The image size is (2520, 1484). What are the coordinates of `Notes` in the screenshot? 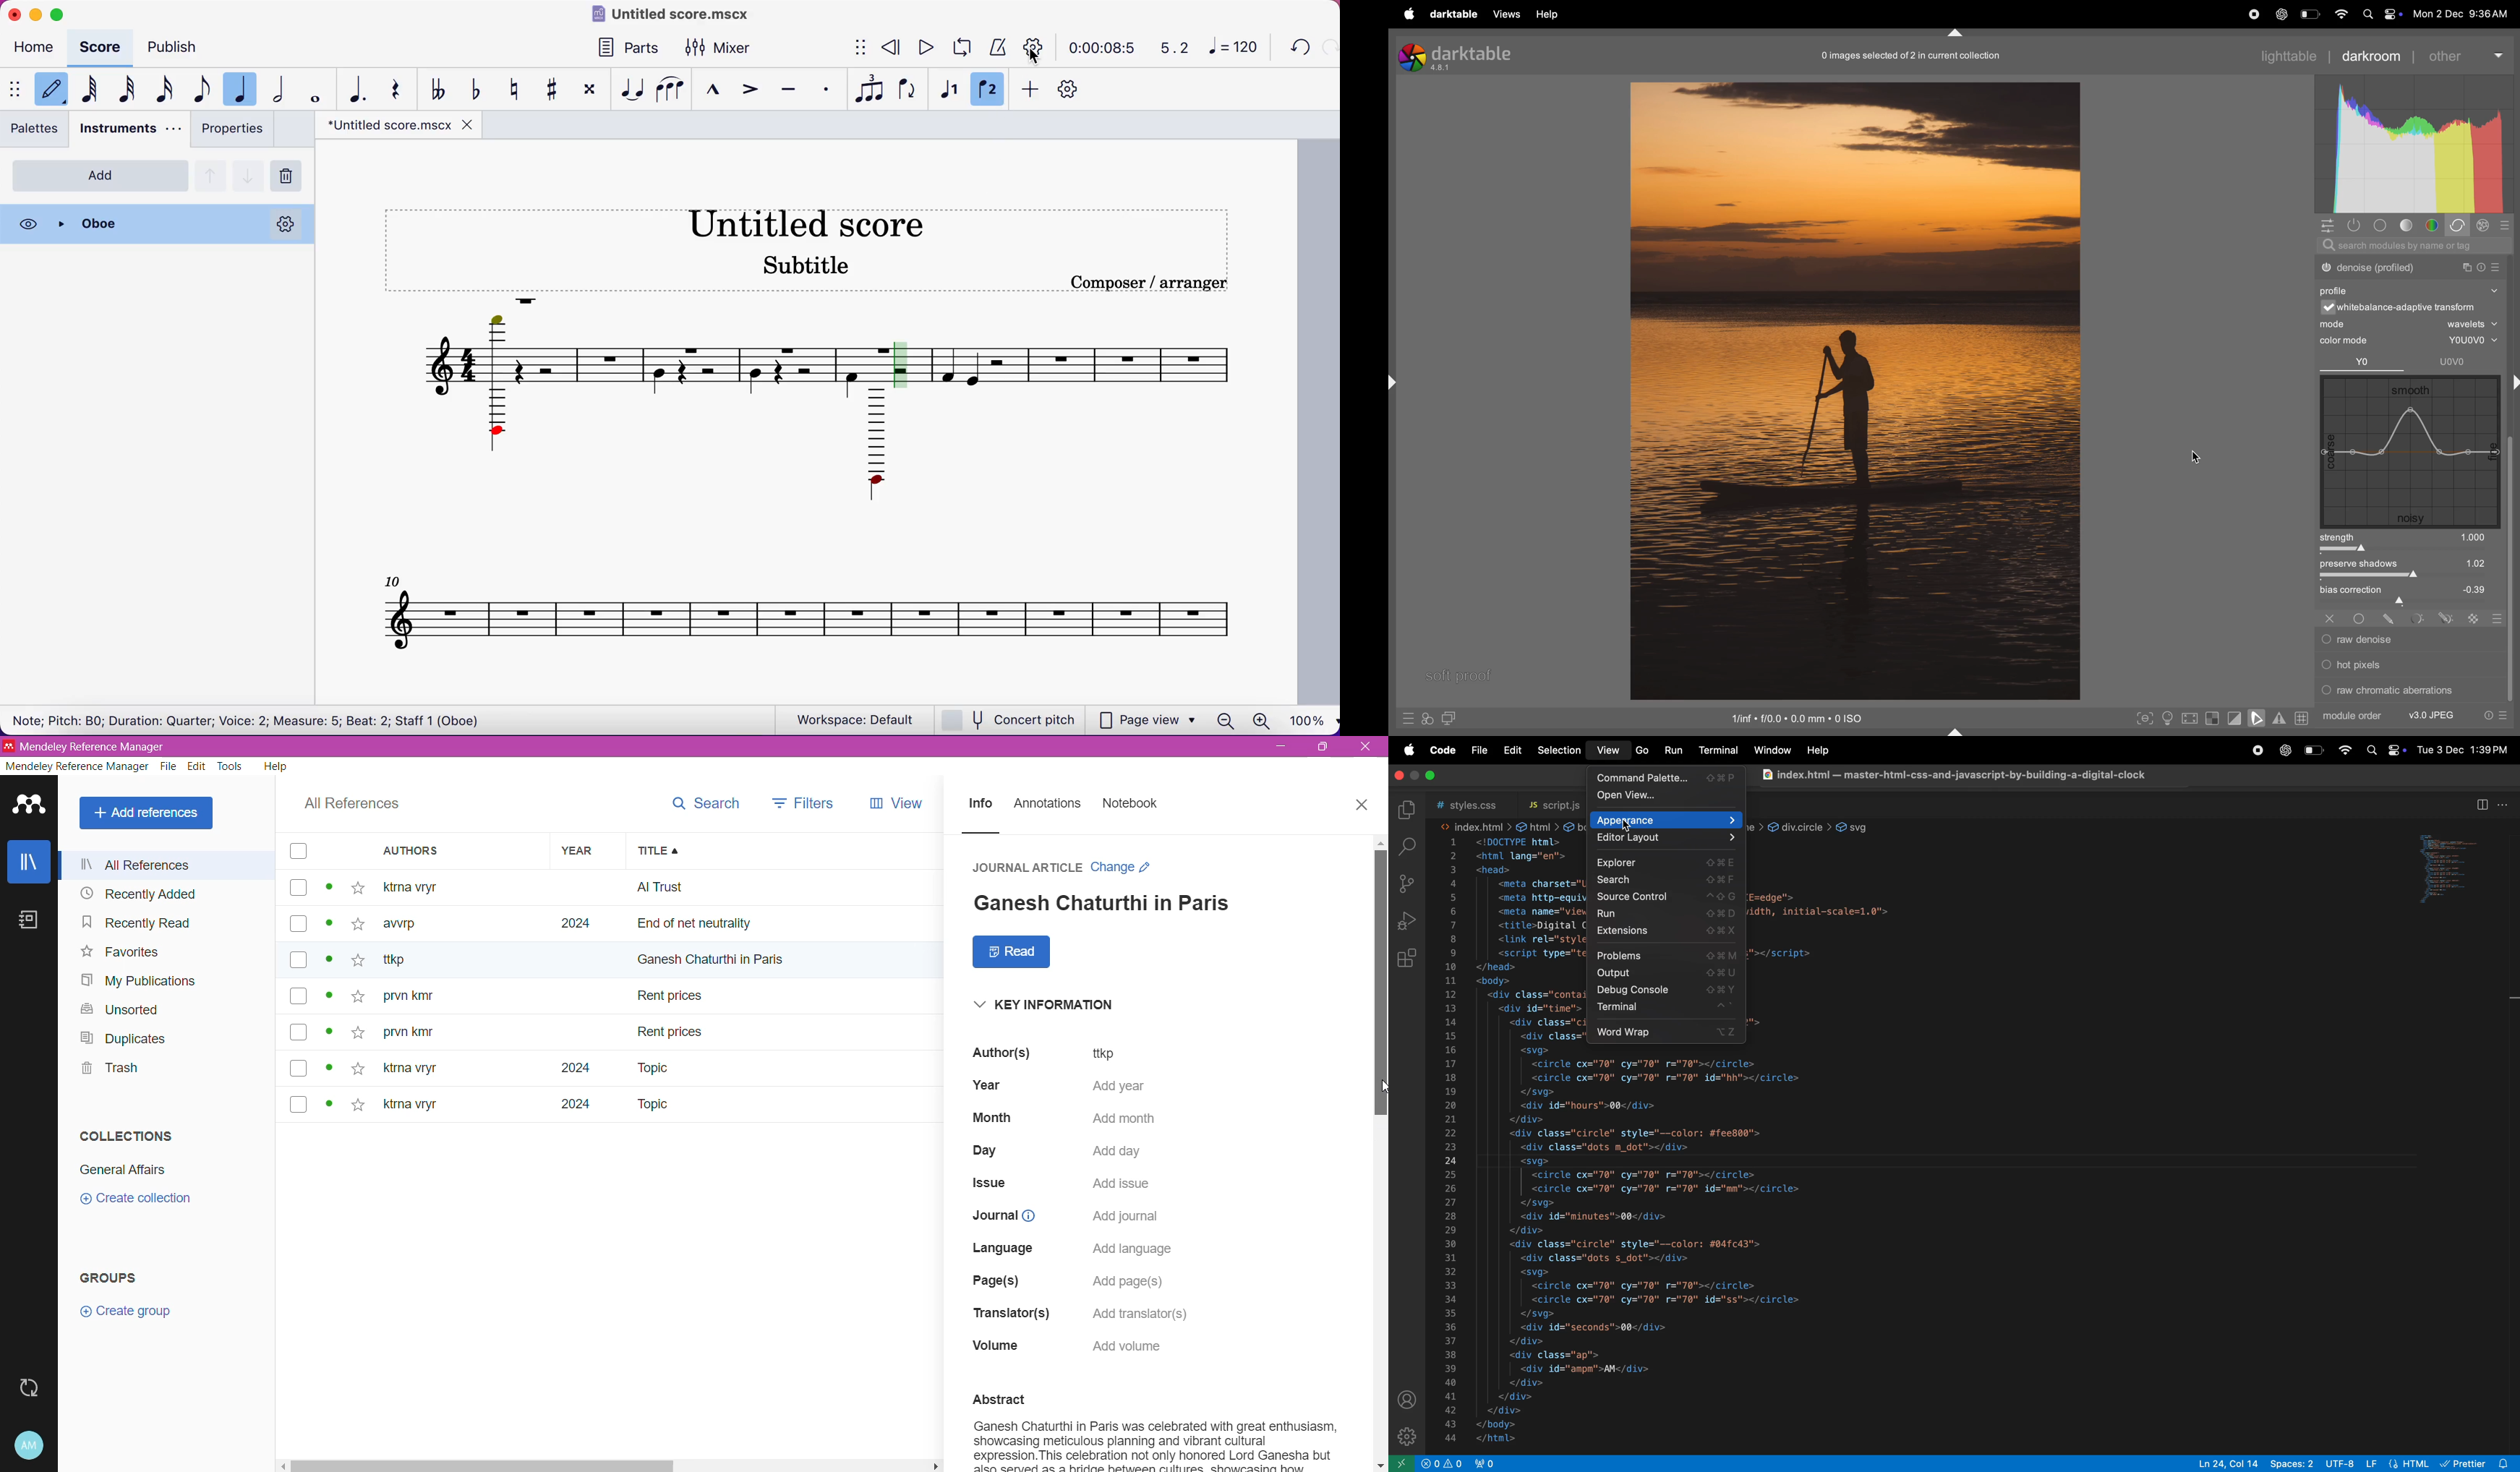 It's located at (27, 920).